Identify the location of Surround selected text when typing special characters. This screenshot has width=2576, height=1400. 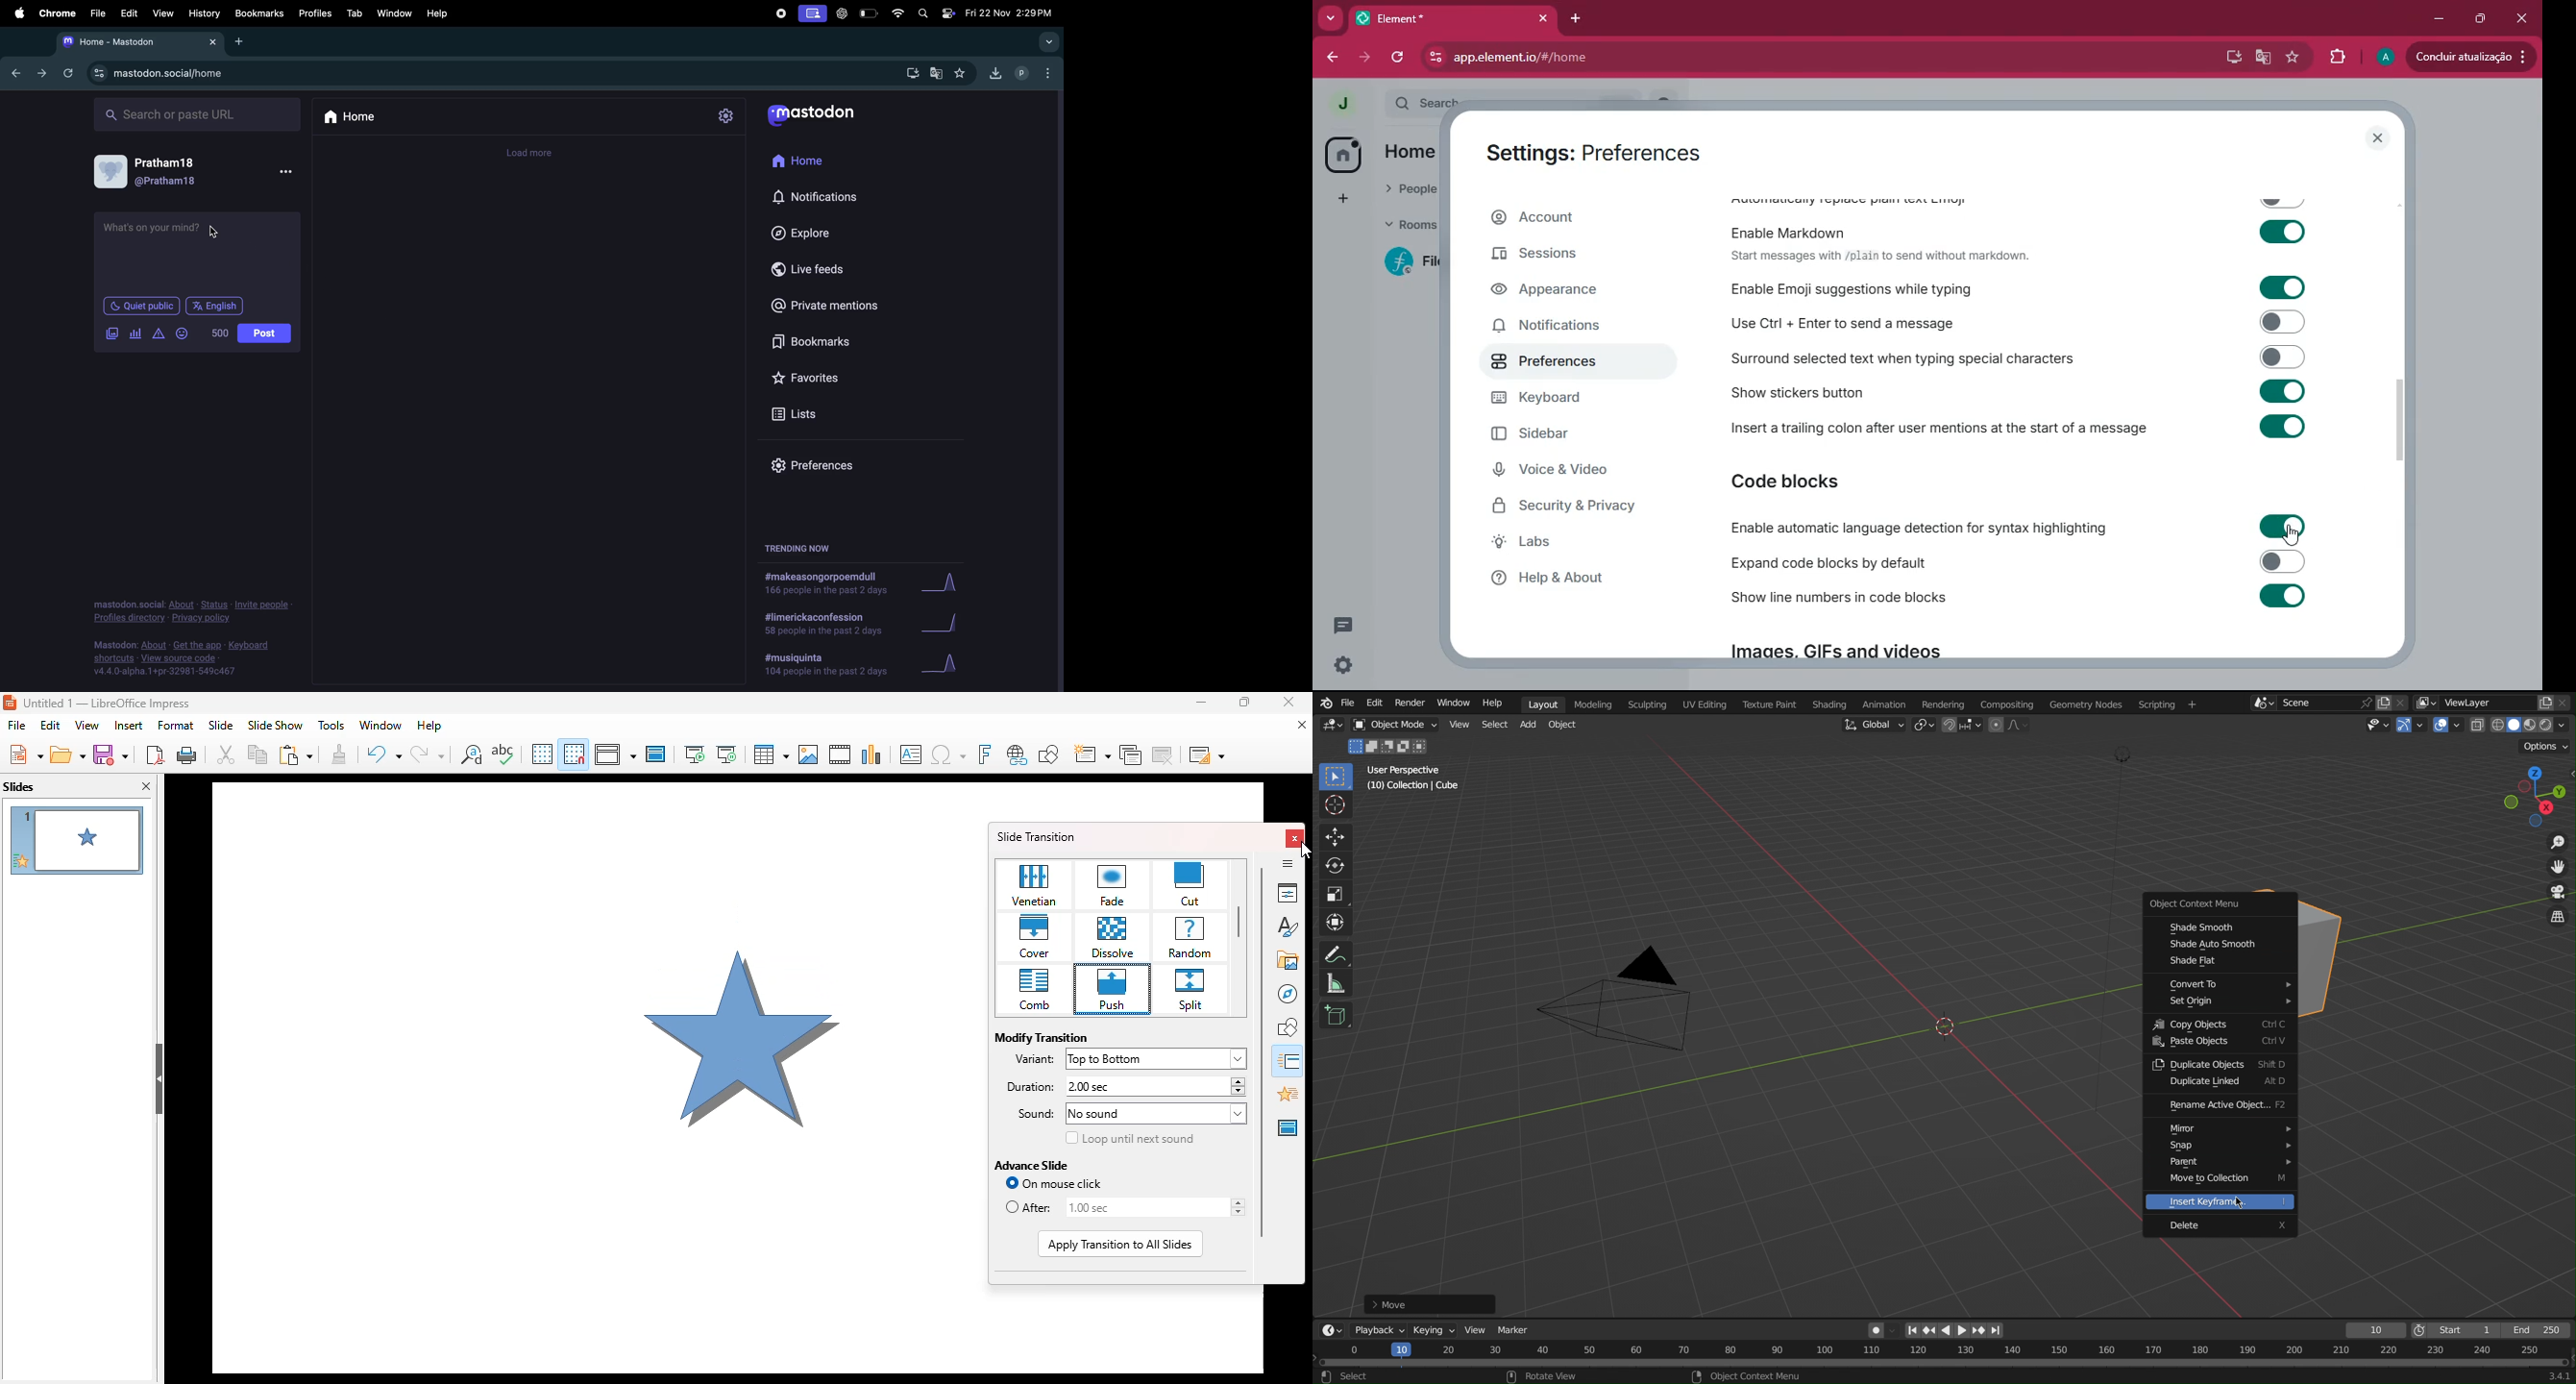
(2015, 360).